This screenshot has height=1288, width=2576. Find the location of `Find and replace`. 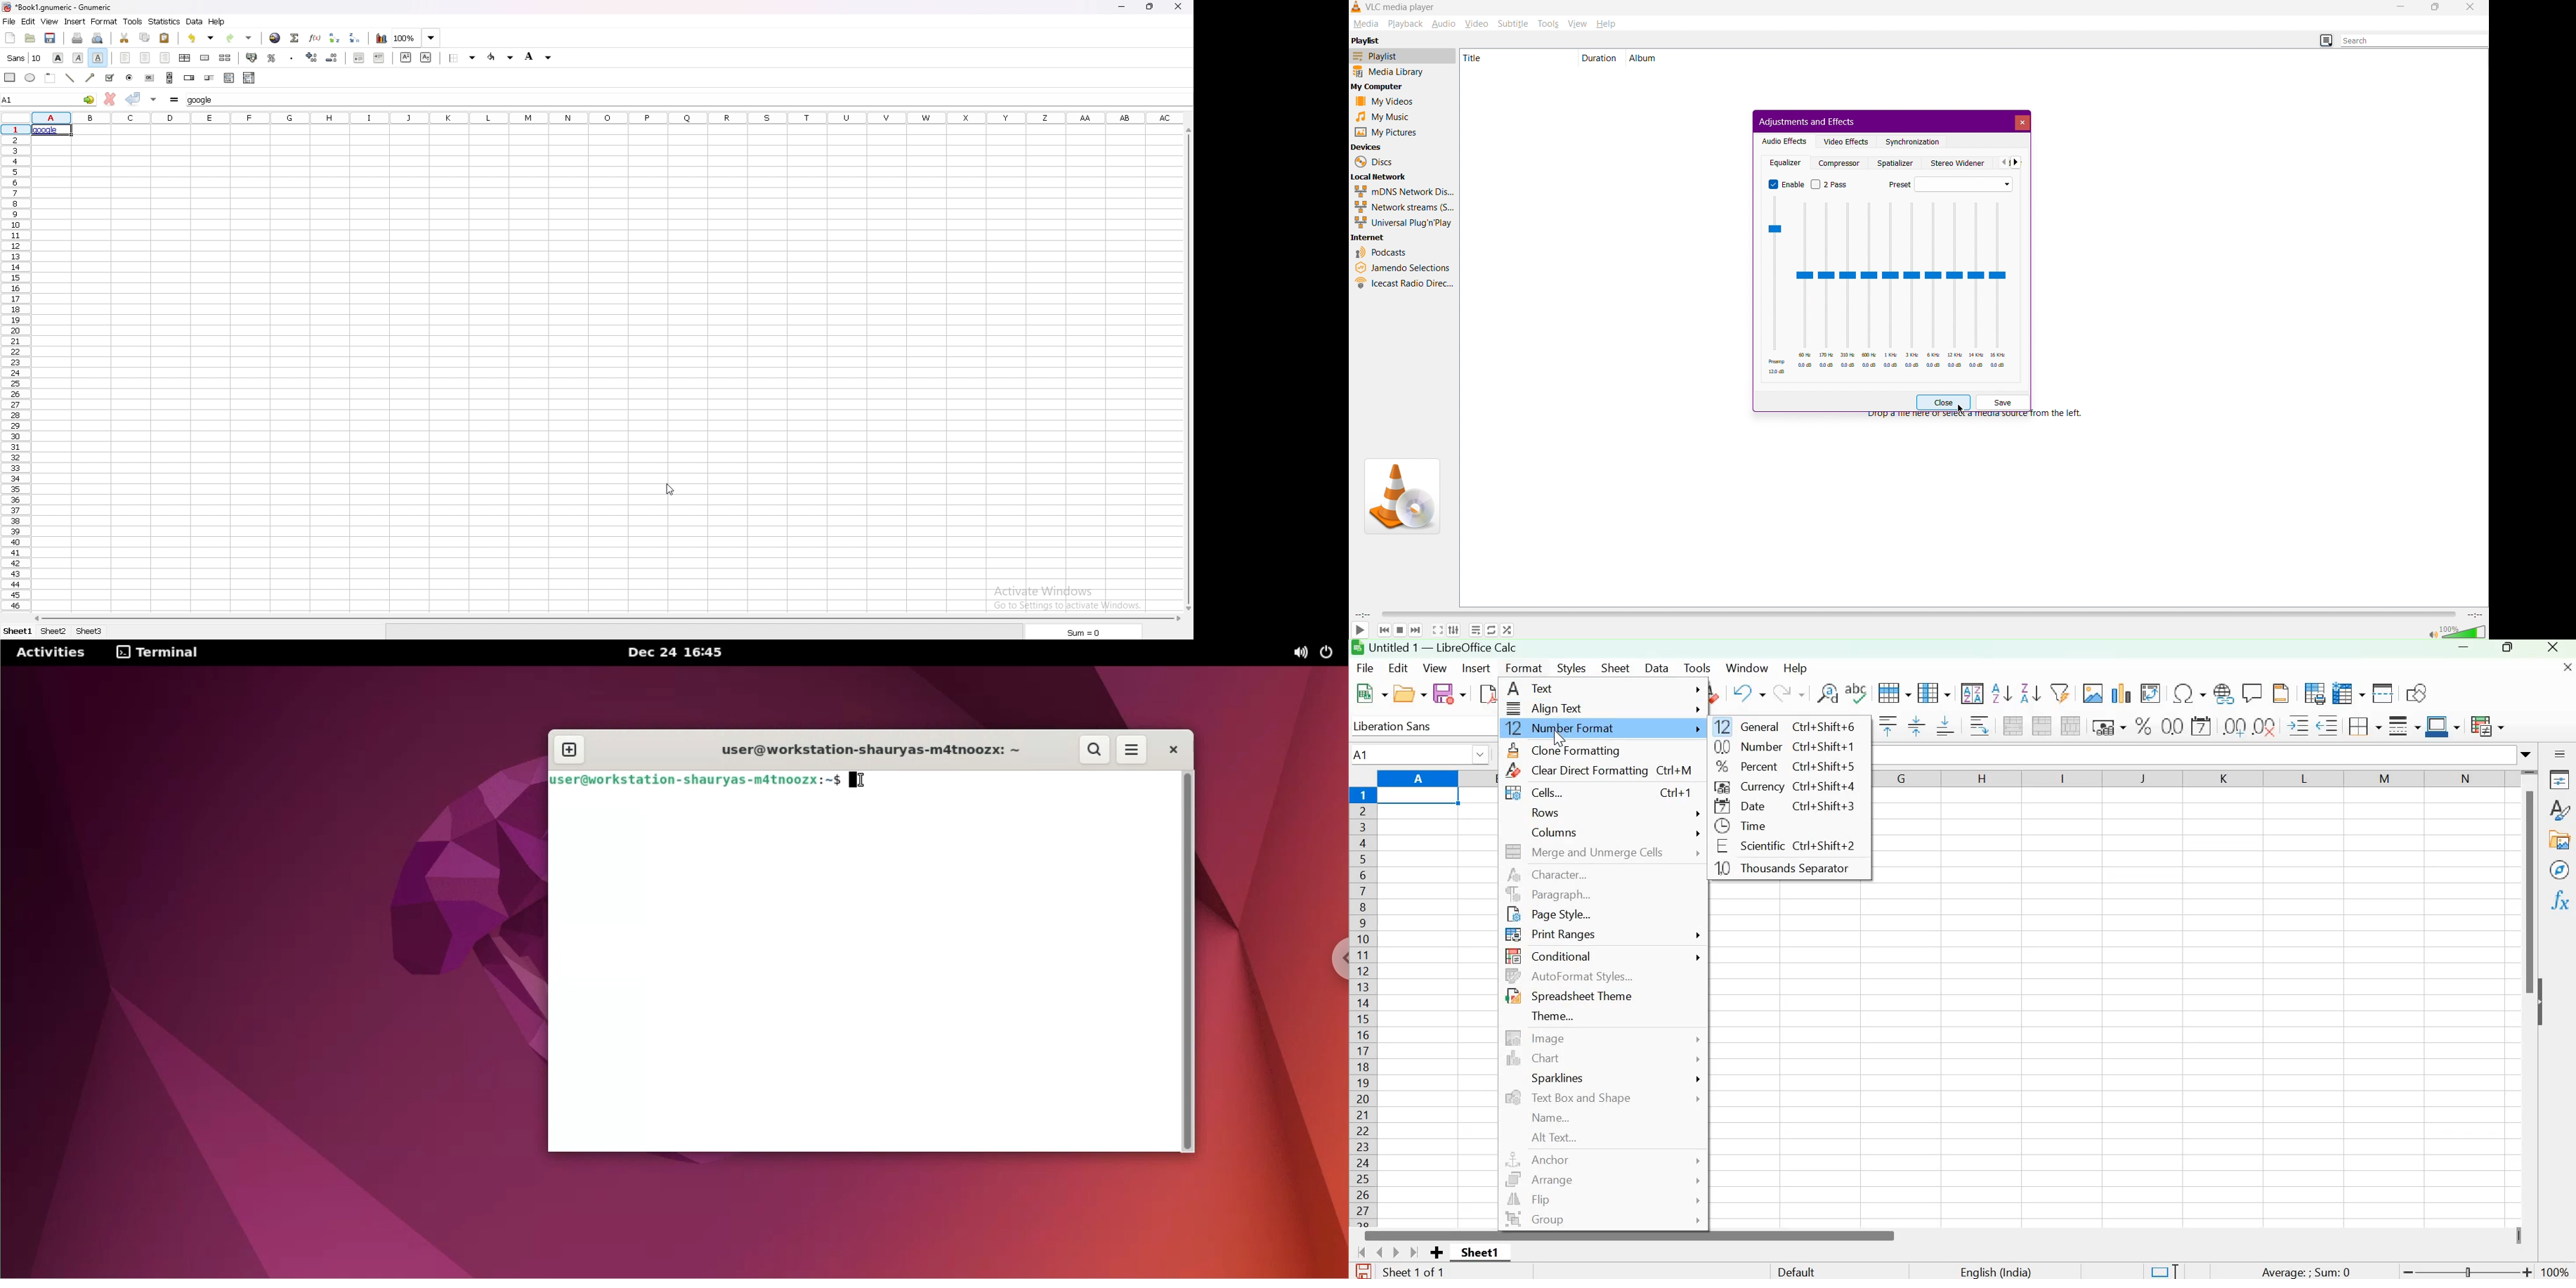

Find and replace is located at coordinates (1826, 693).